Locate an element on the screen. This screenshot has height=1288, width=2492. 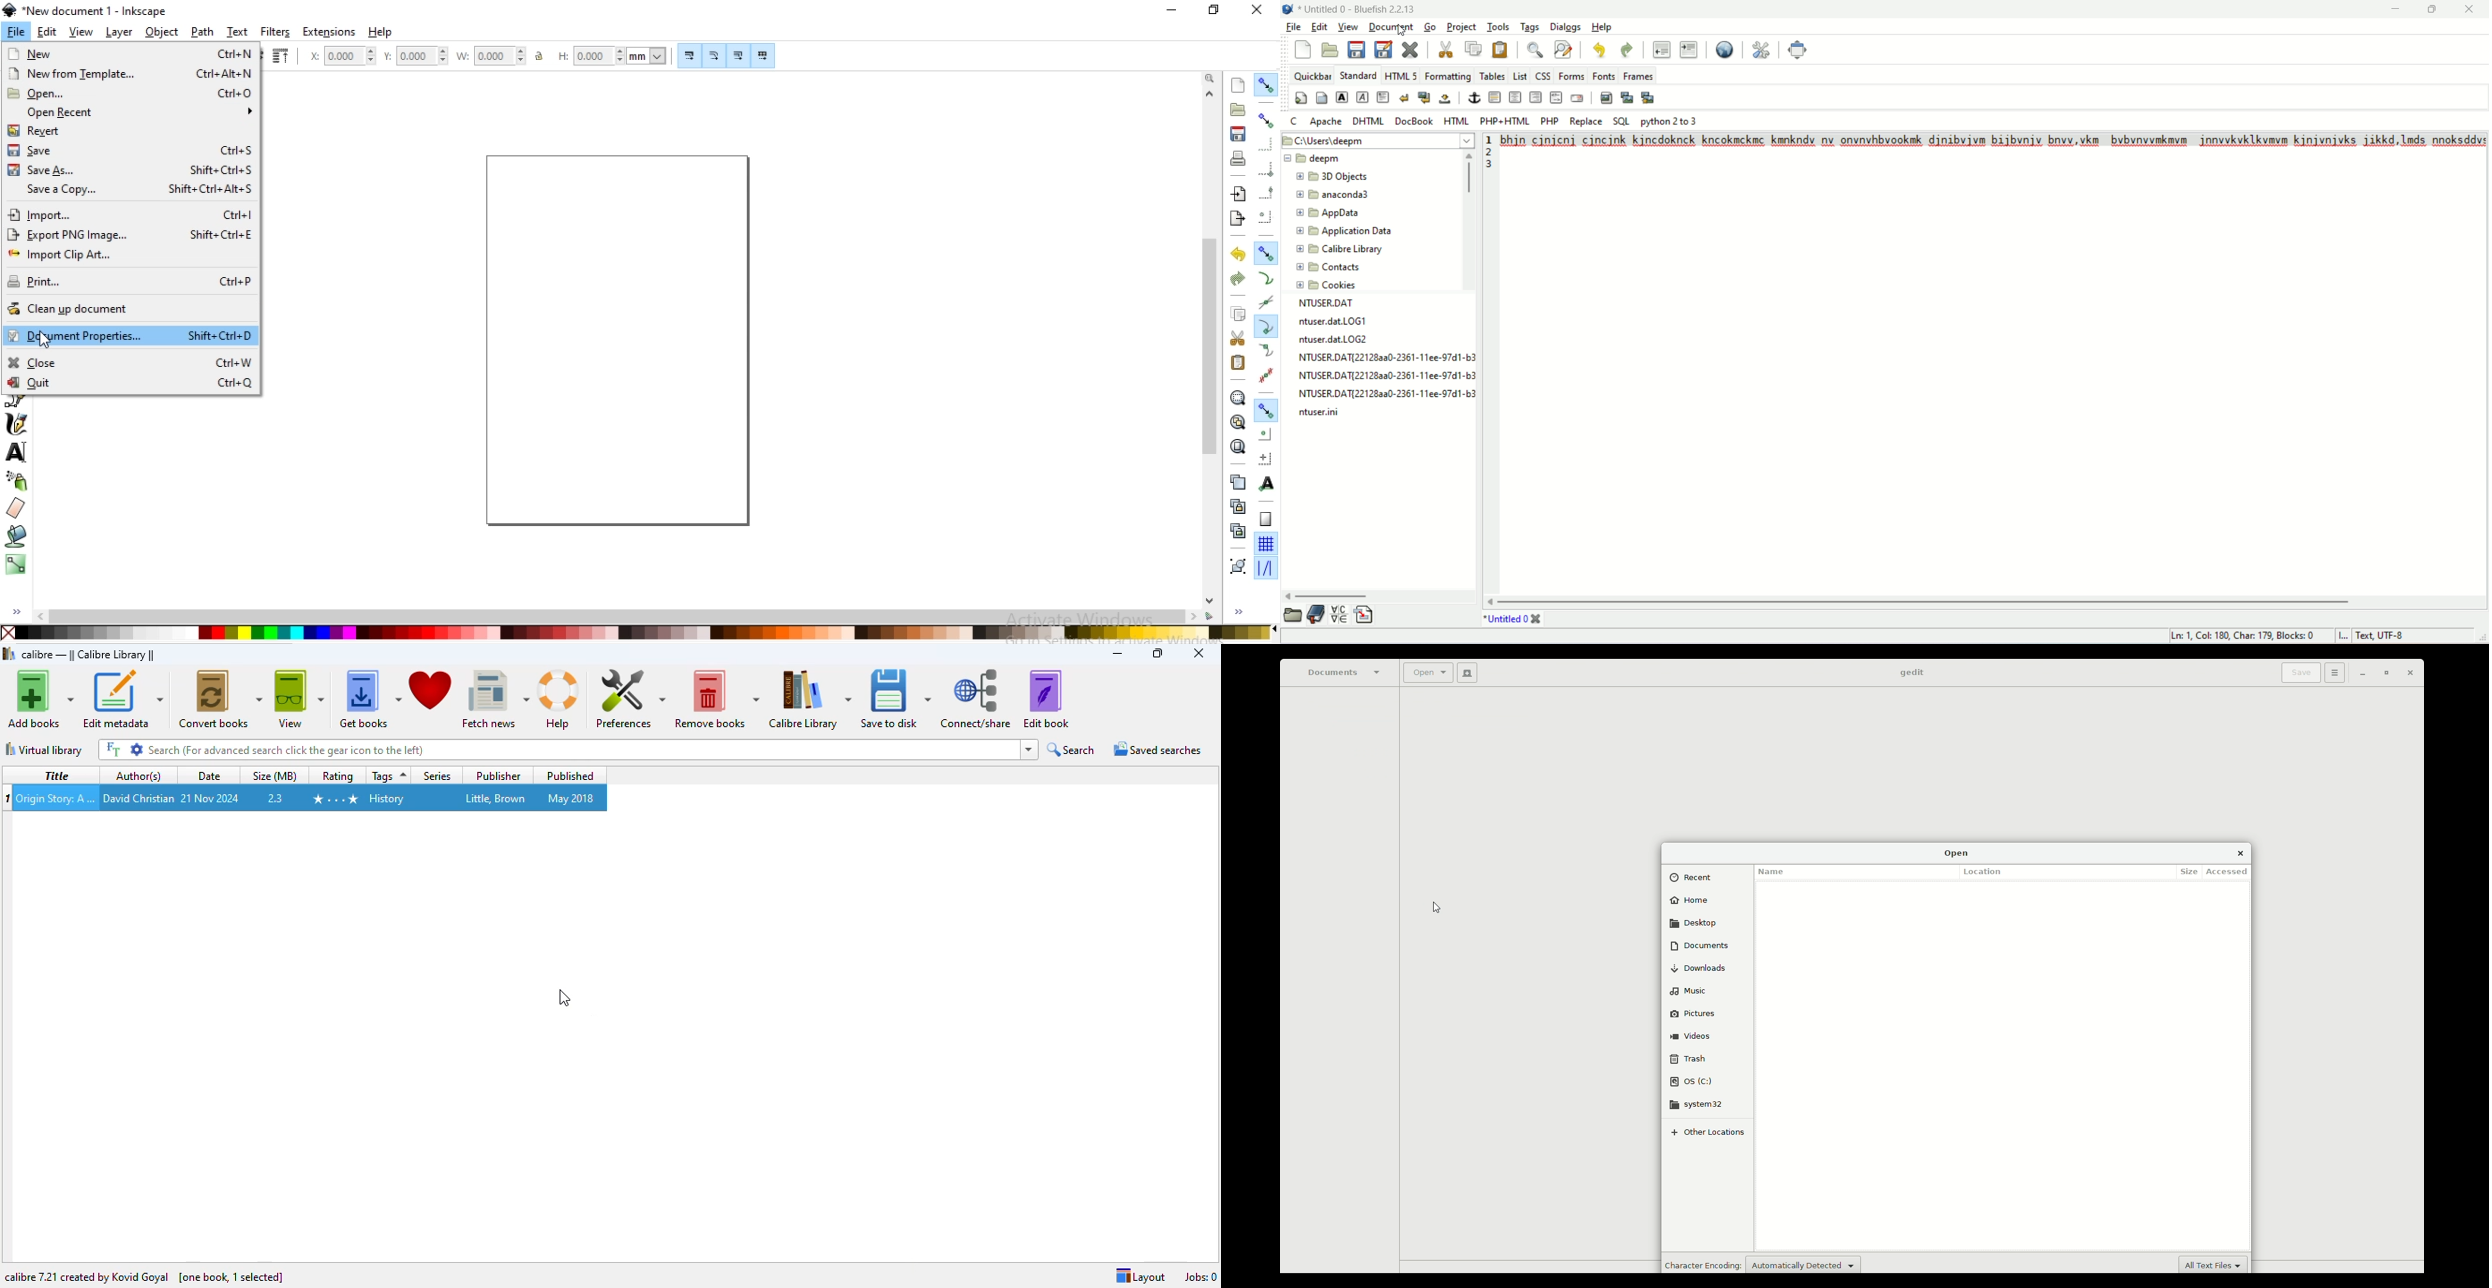
open file is located at coordinates (1331, 50).